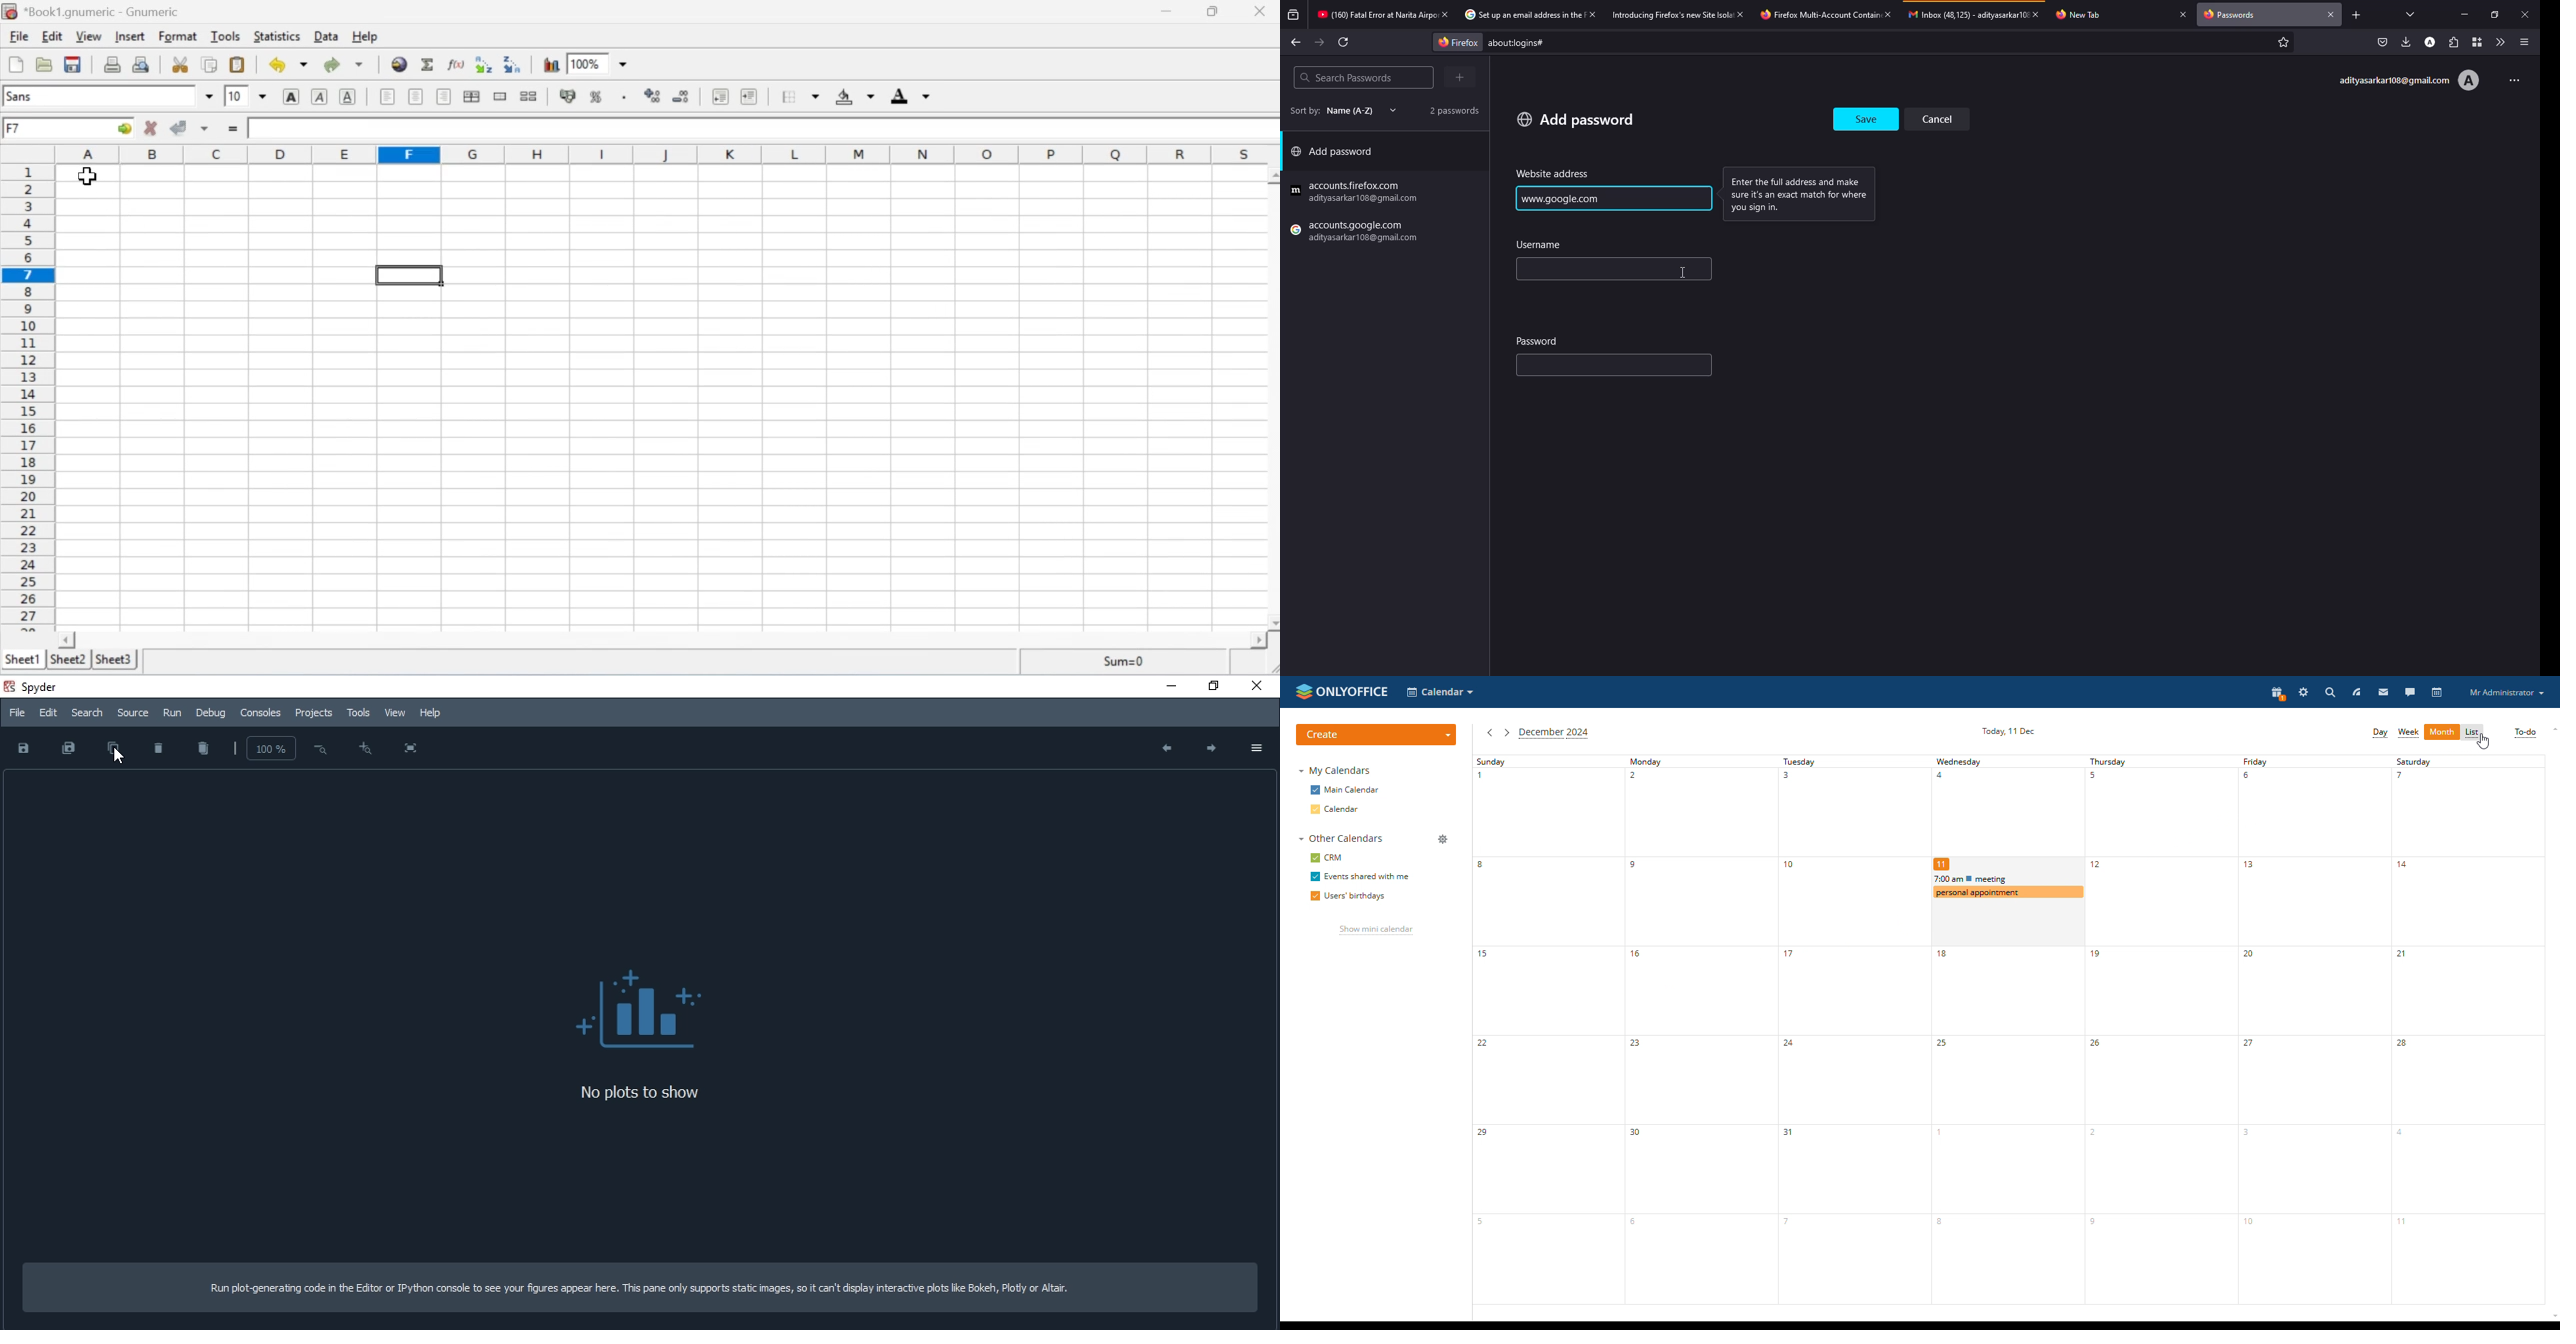 The width and height of the screenshot is (2576, 1344). Describe the element at coordinates (394, 713) in the screenshot. I see `View` at that location.